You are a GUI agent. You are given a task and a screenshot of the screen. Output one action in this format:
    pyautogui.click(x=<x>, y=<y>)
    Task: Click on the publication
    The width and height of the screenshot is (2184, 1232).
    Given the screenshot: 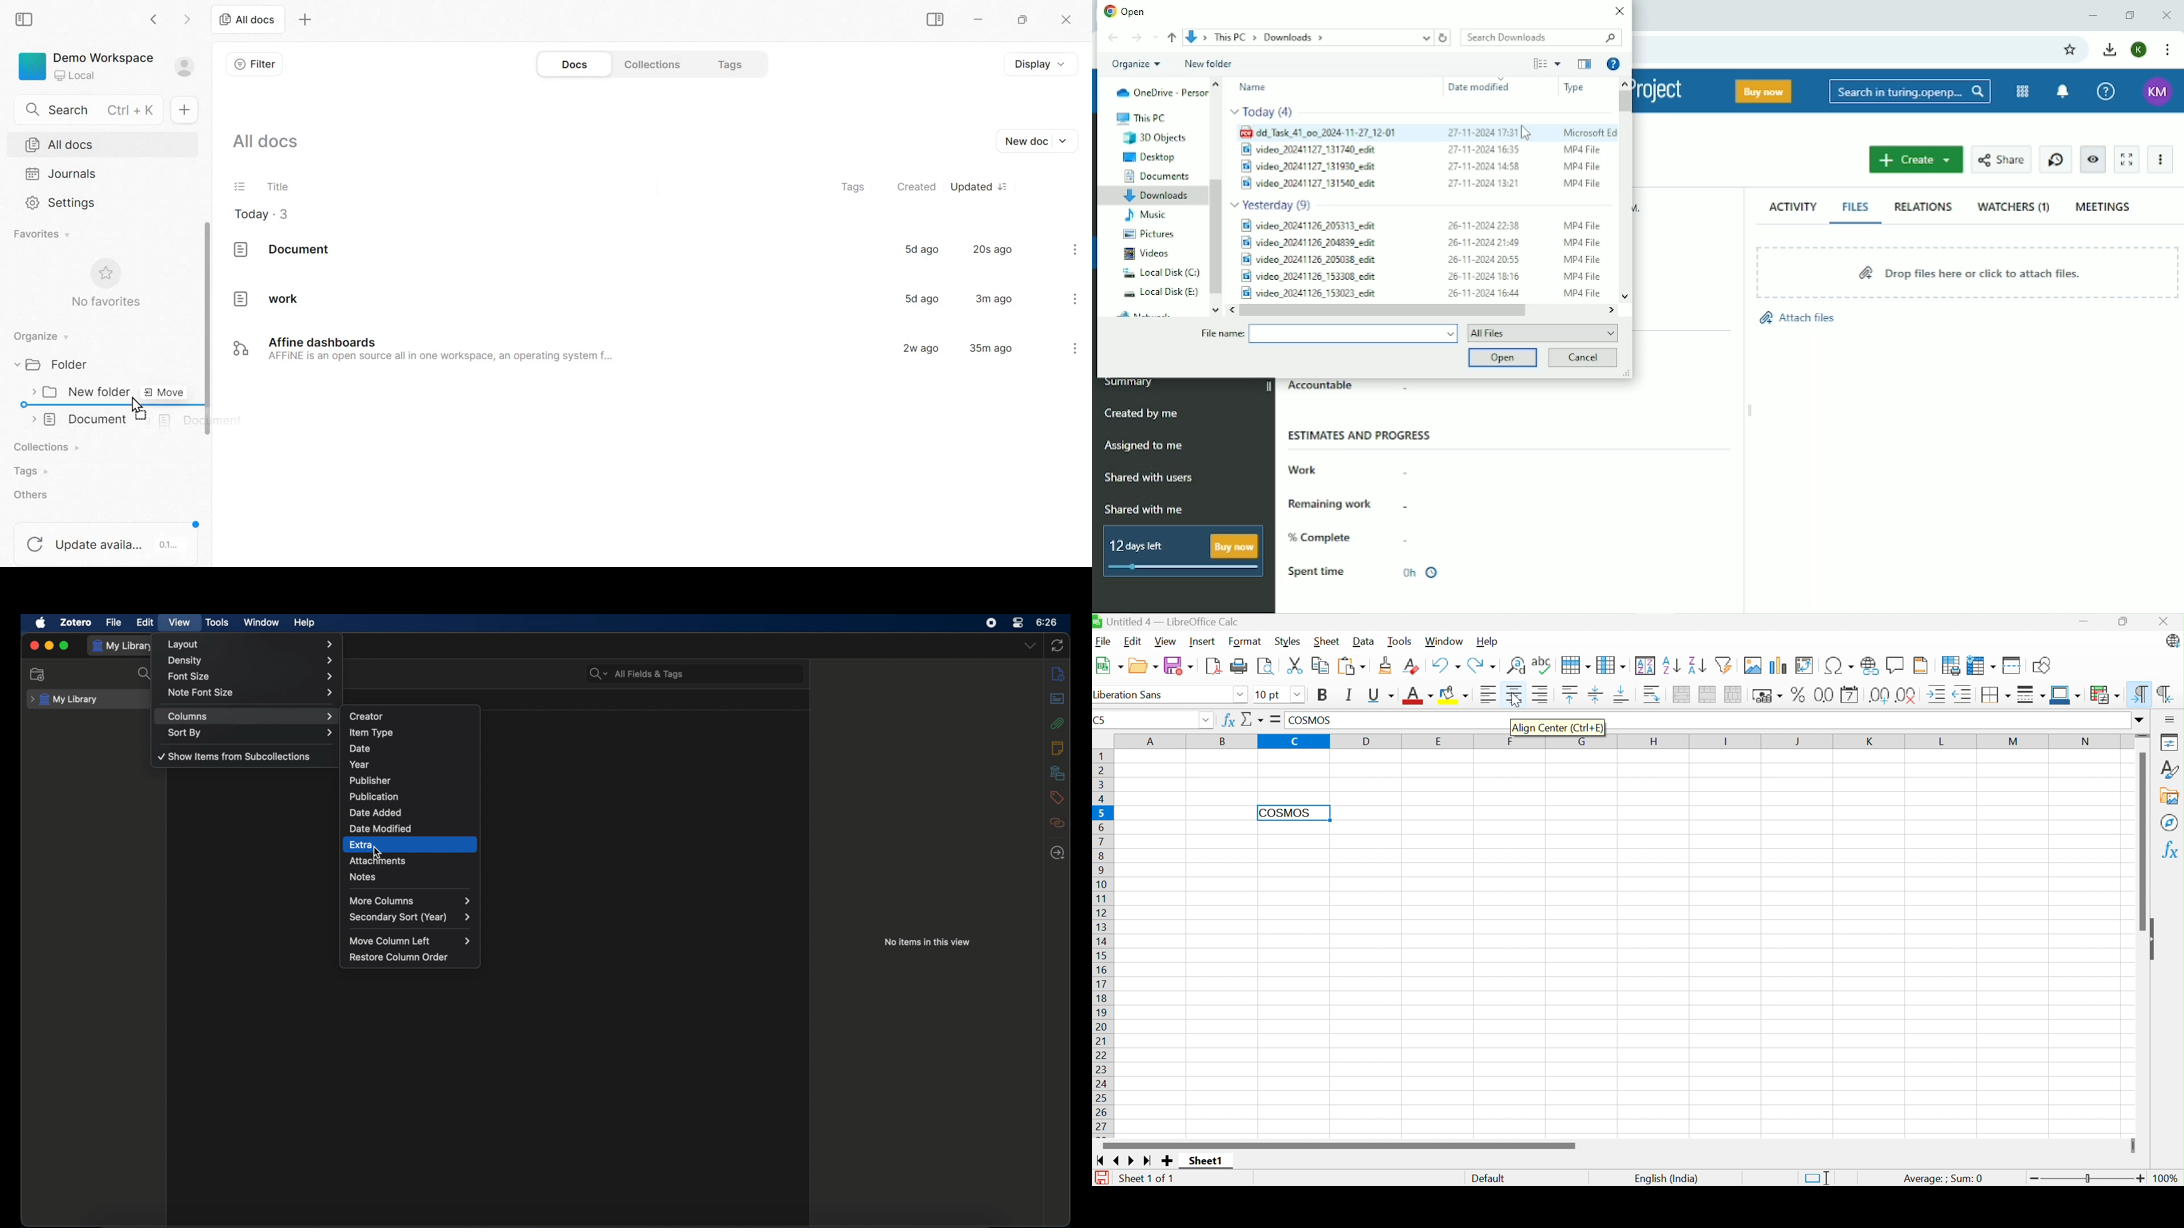 What is the action you would take?
    pyautogui.click(x=415, y=795)
    